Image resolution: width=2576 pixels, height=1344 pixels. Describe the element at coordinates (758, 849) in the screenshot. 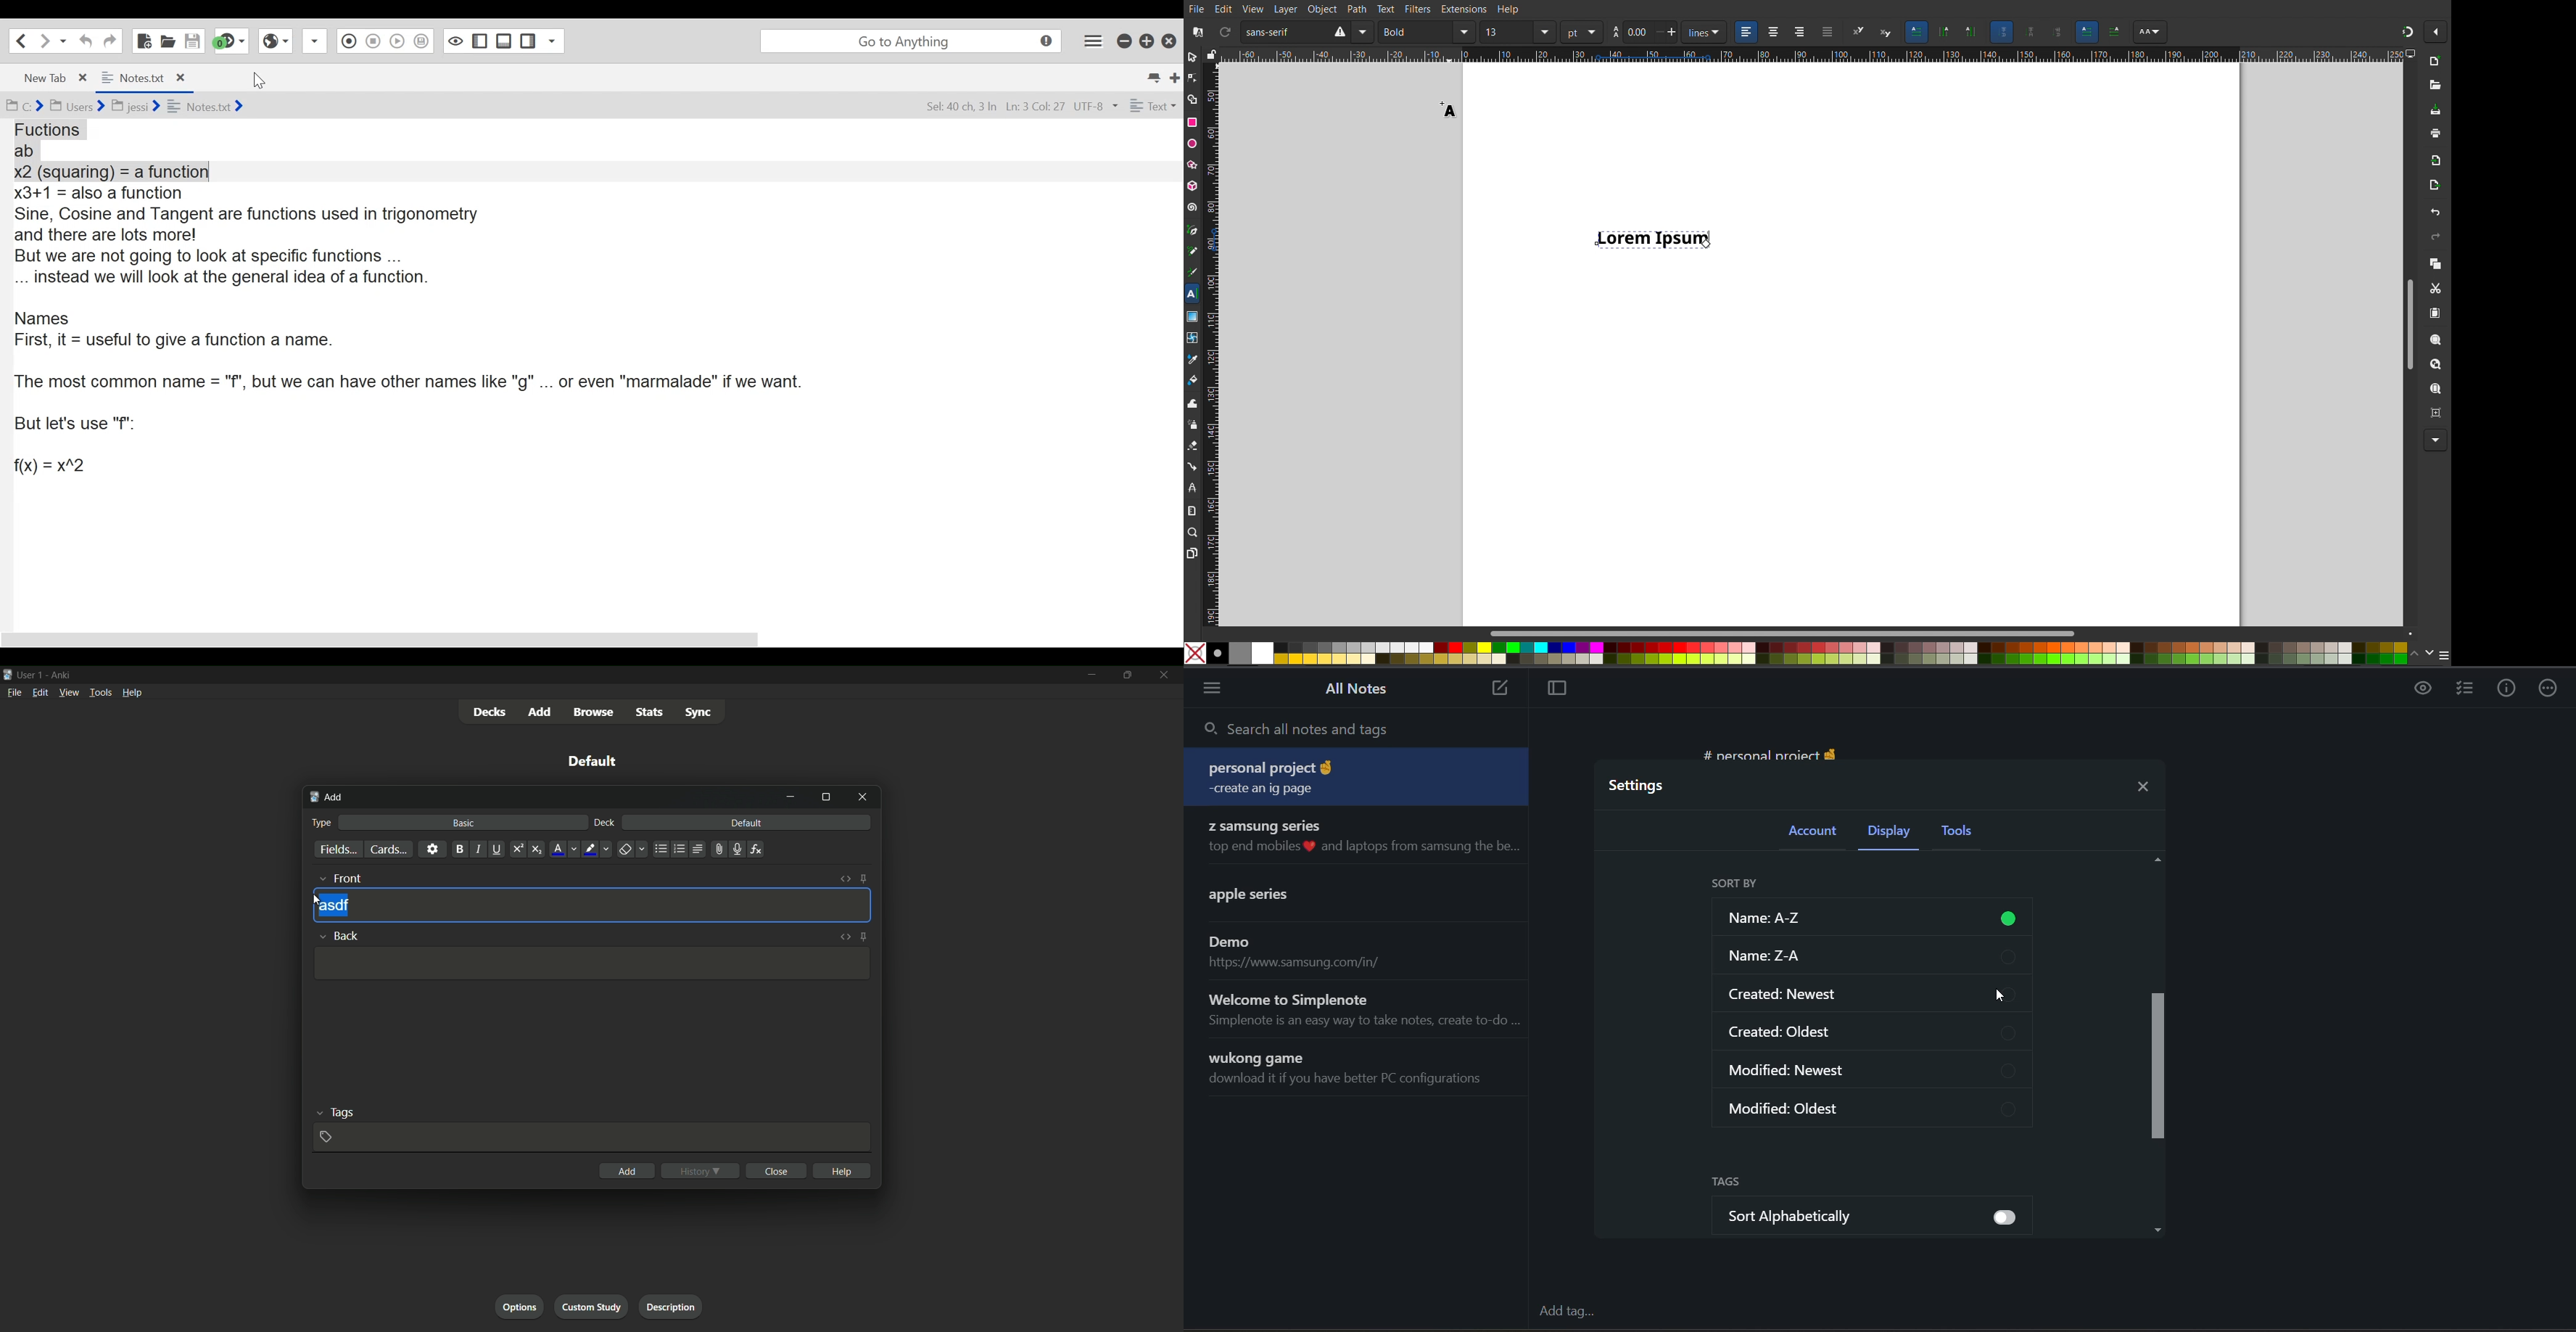

I see `equations` at that location.